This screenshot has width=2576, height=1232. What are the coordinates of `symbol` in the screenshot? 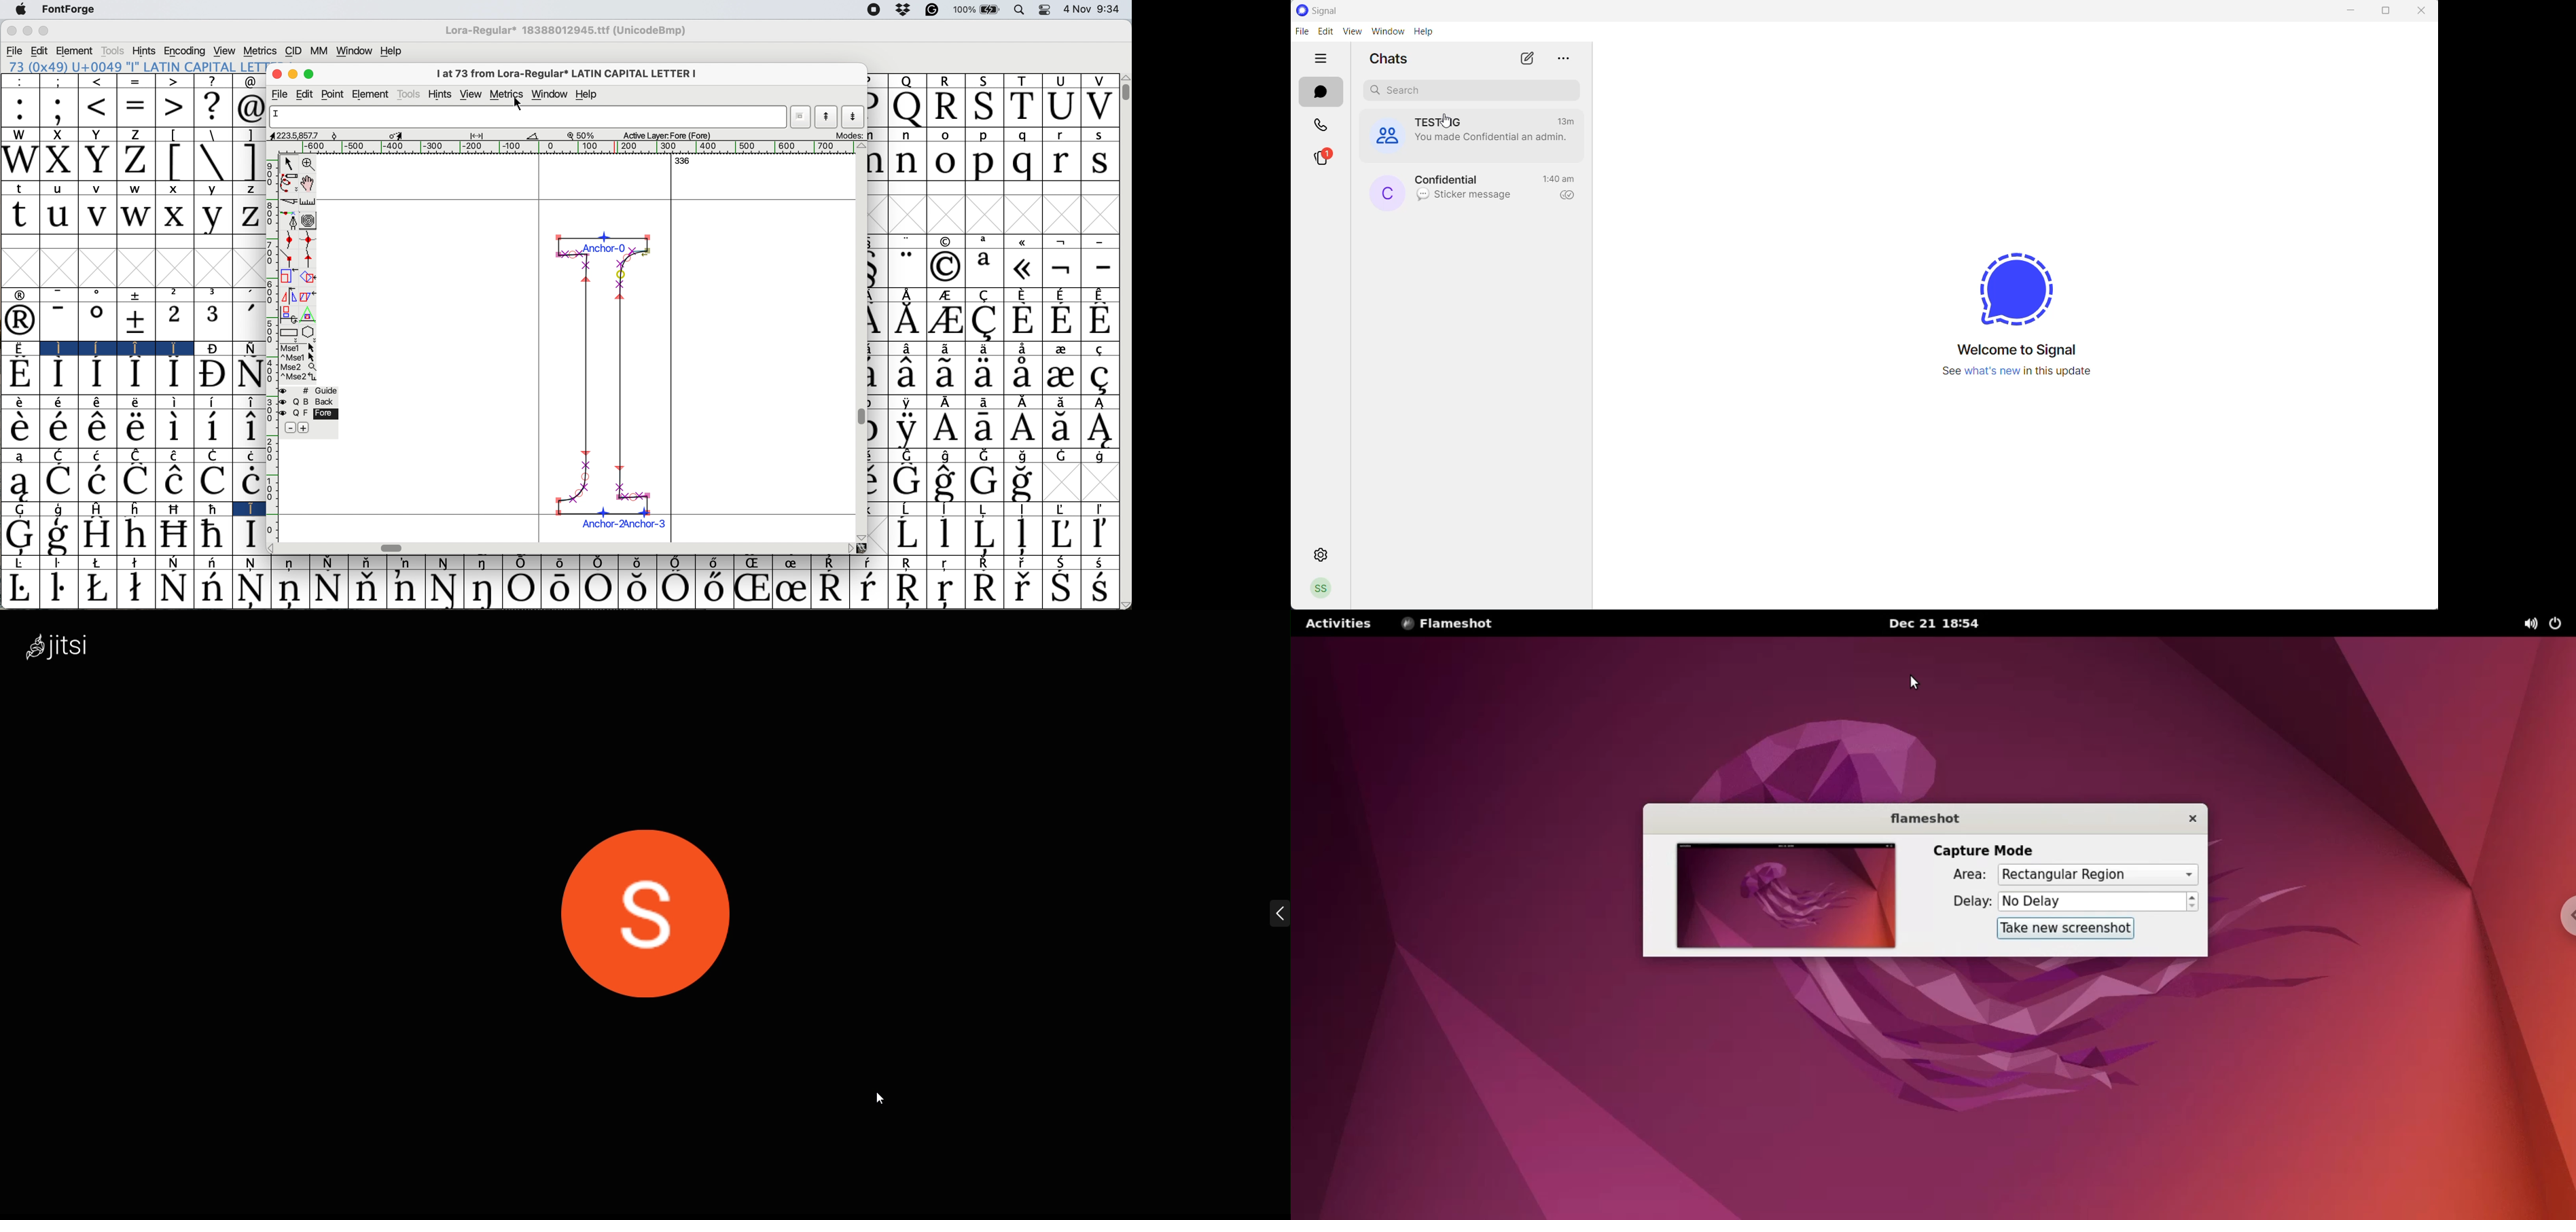 It's located at (22, 294).